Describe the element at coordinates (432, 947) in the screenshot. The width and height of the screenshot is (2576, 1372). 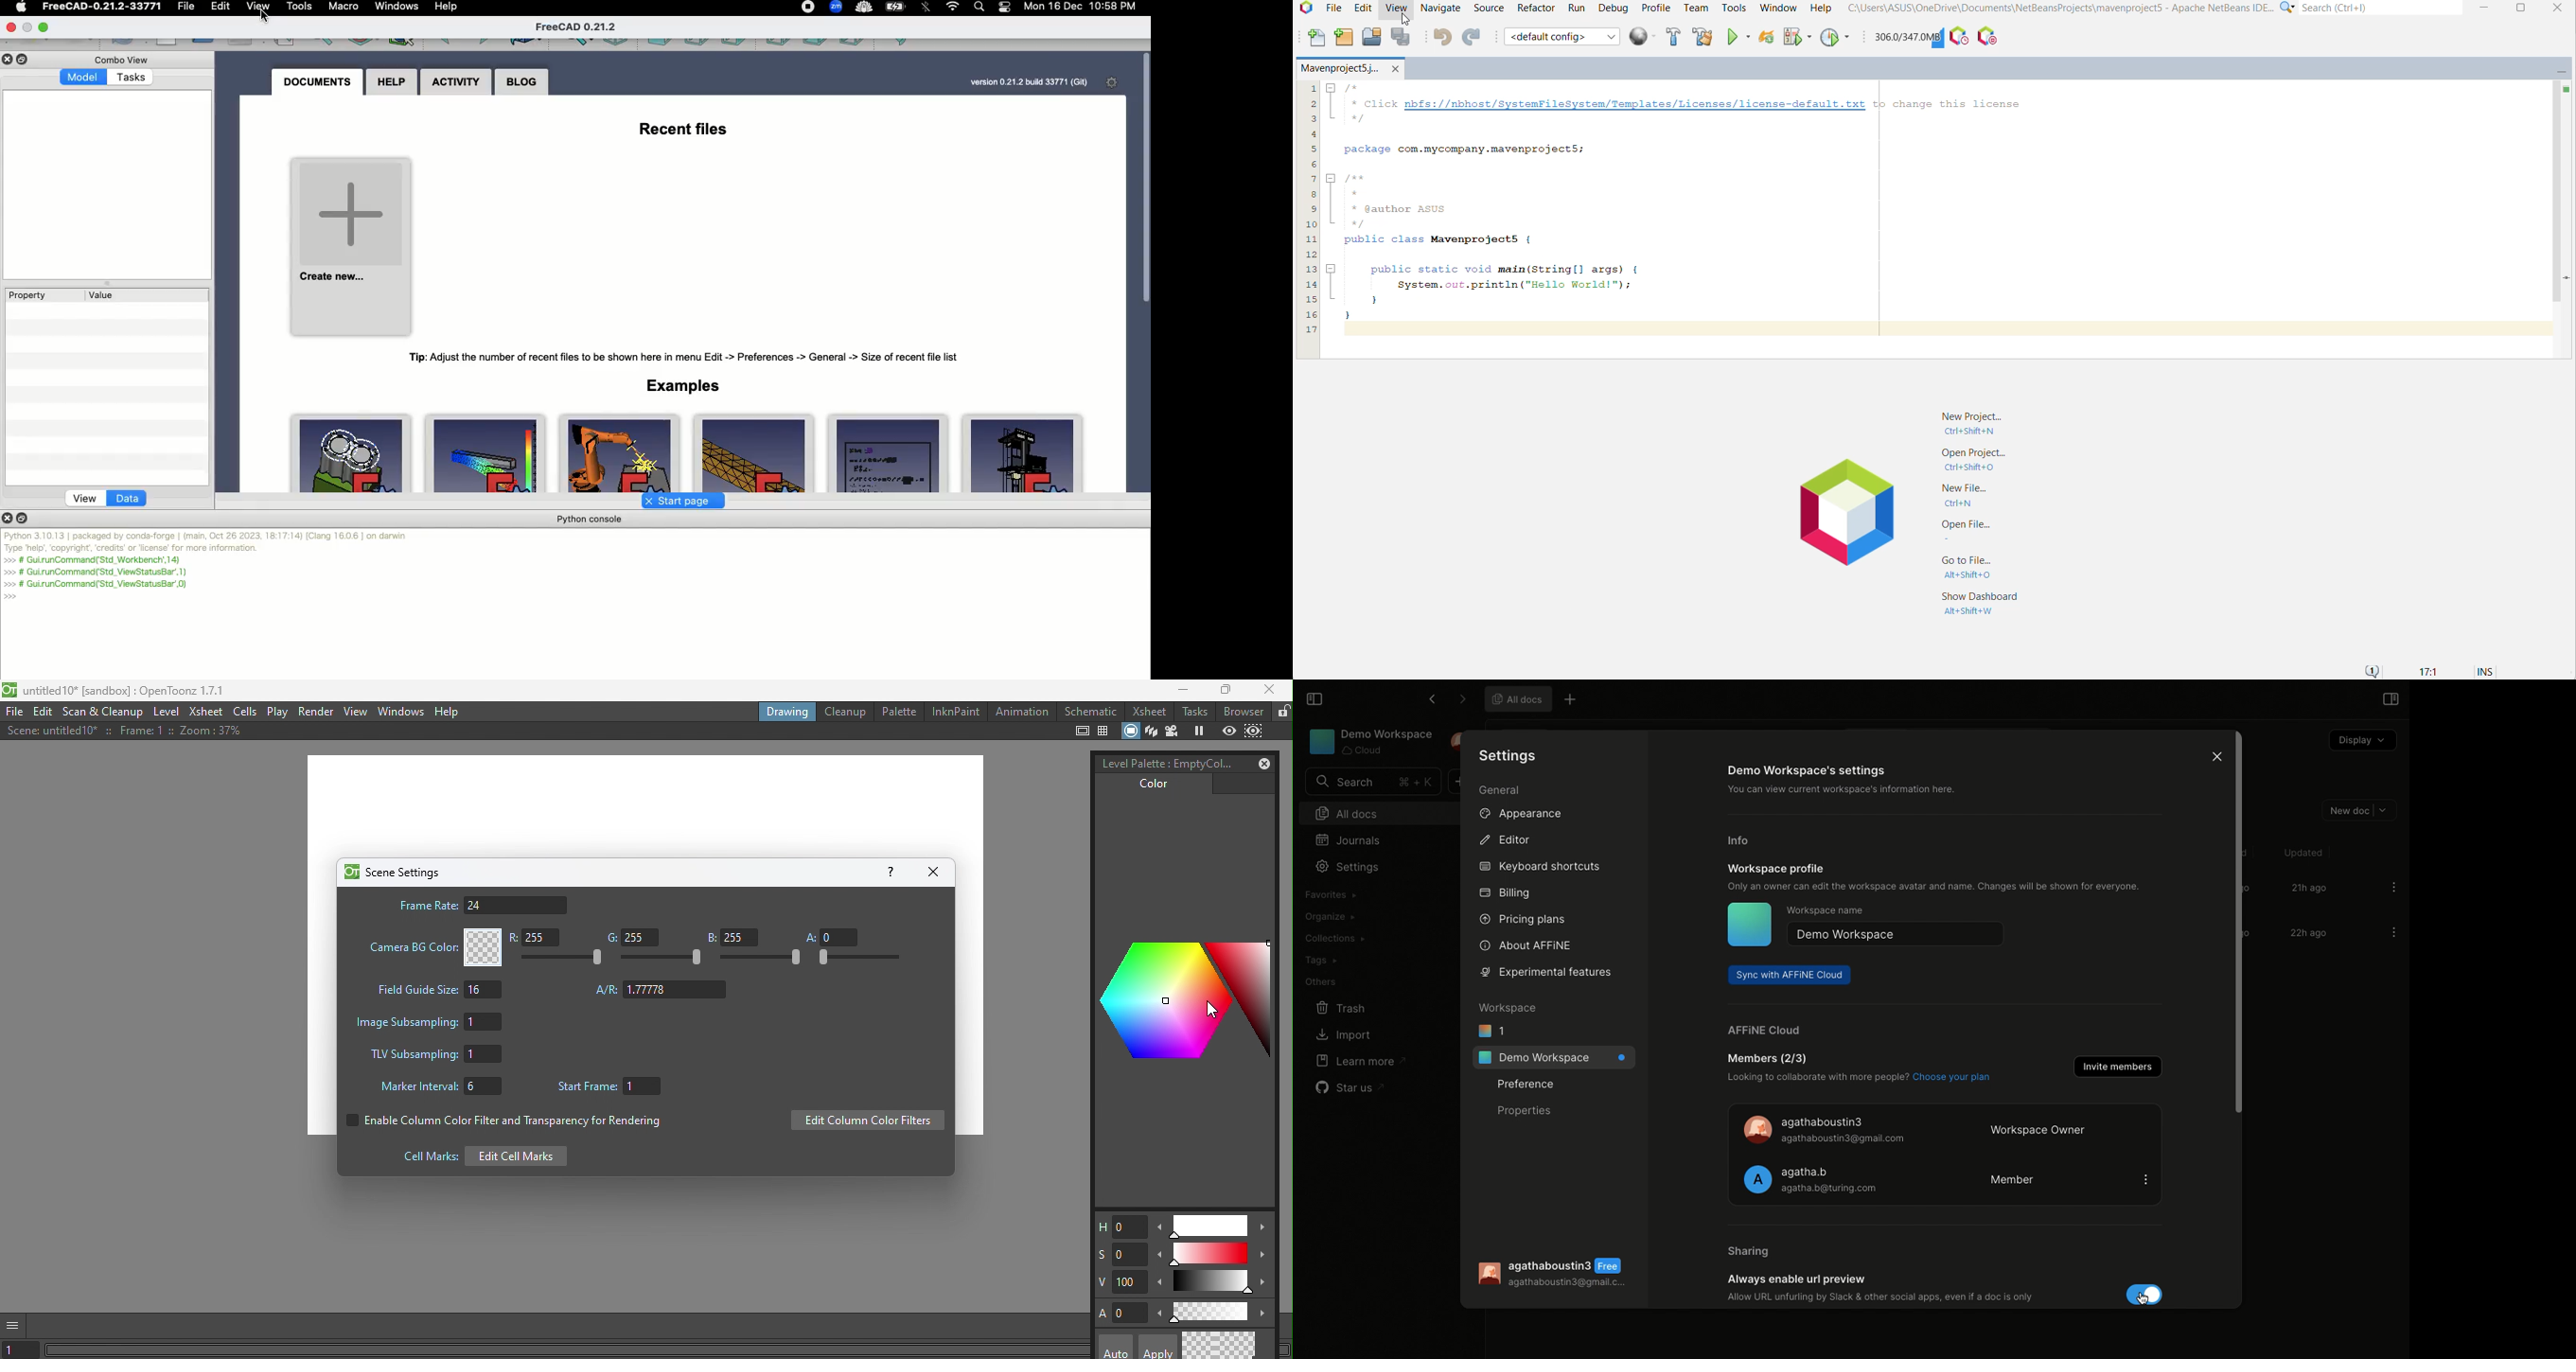
I see `Camera BG color` at that location.